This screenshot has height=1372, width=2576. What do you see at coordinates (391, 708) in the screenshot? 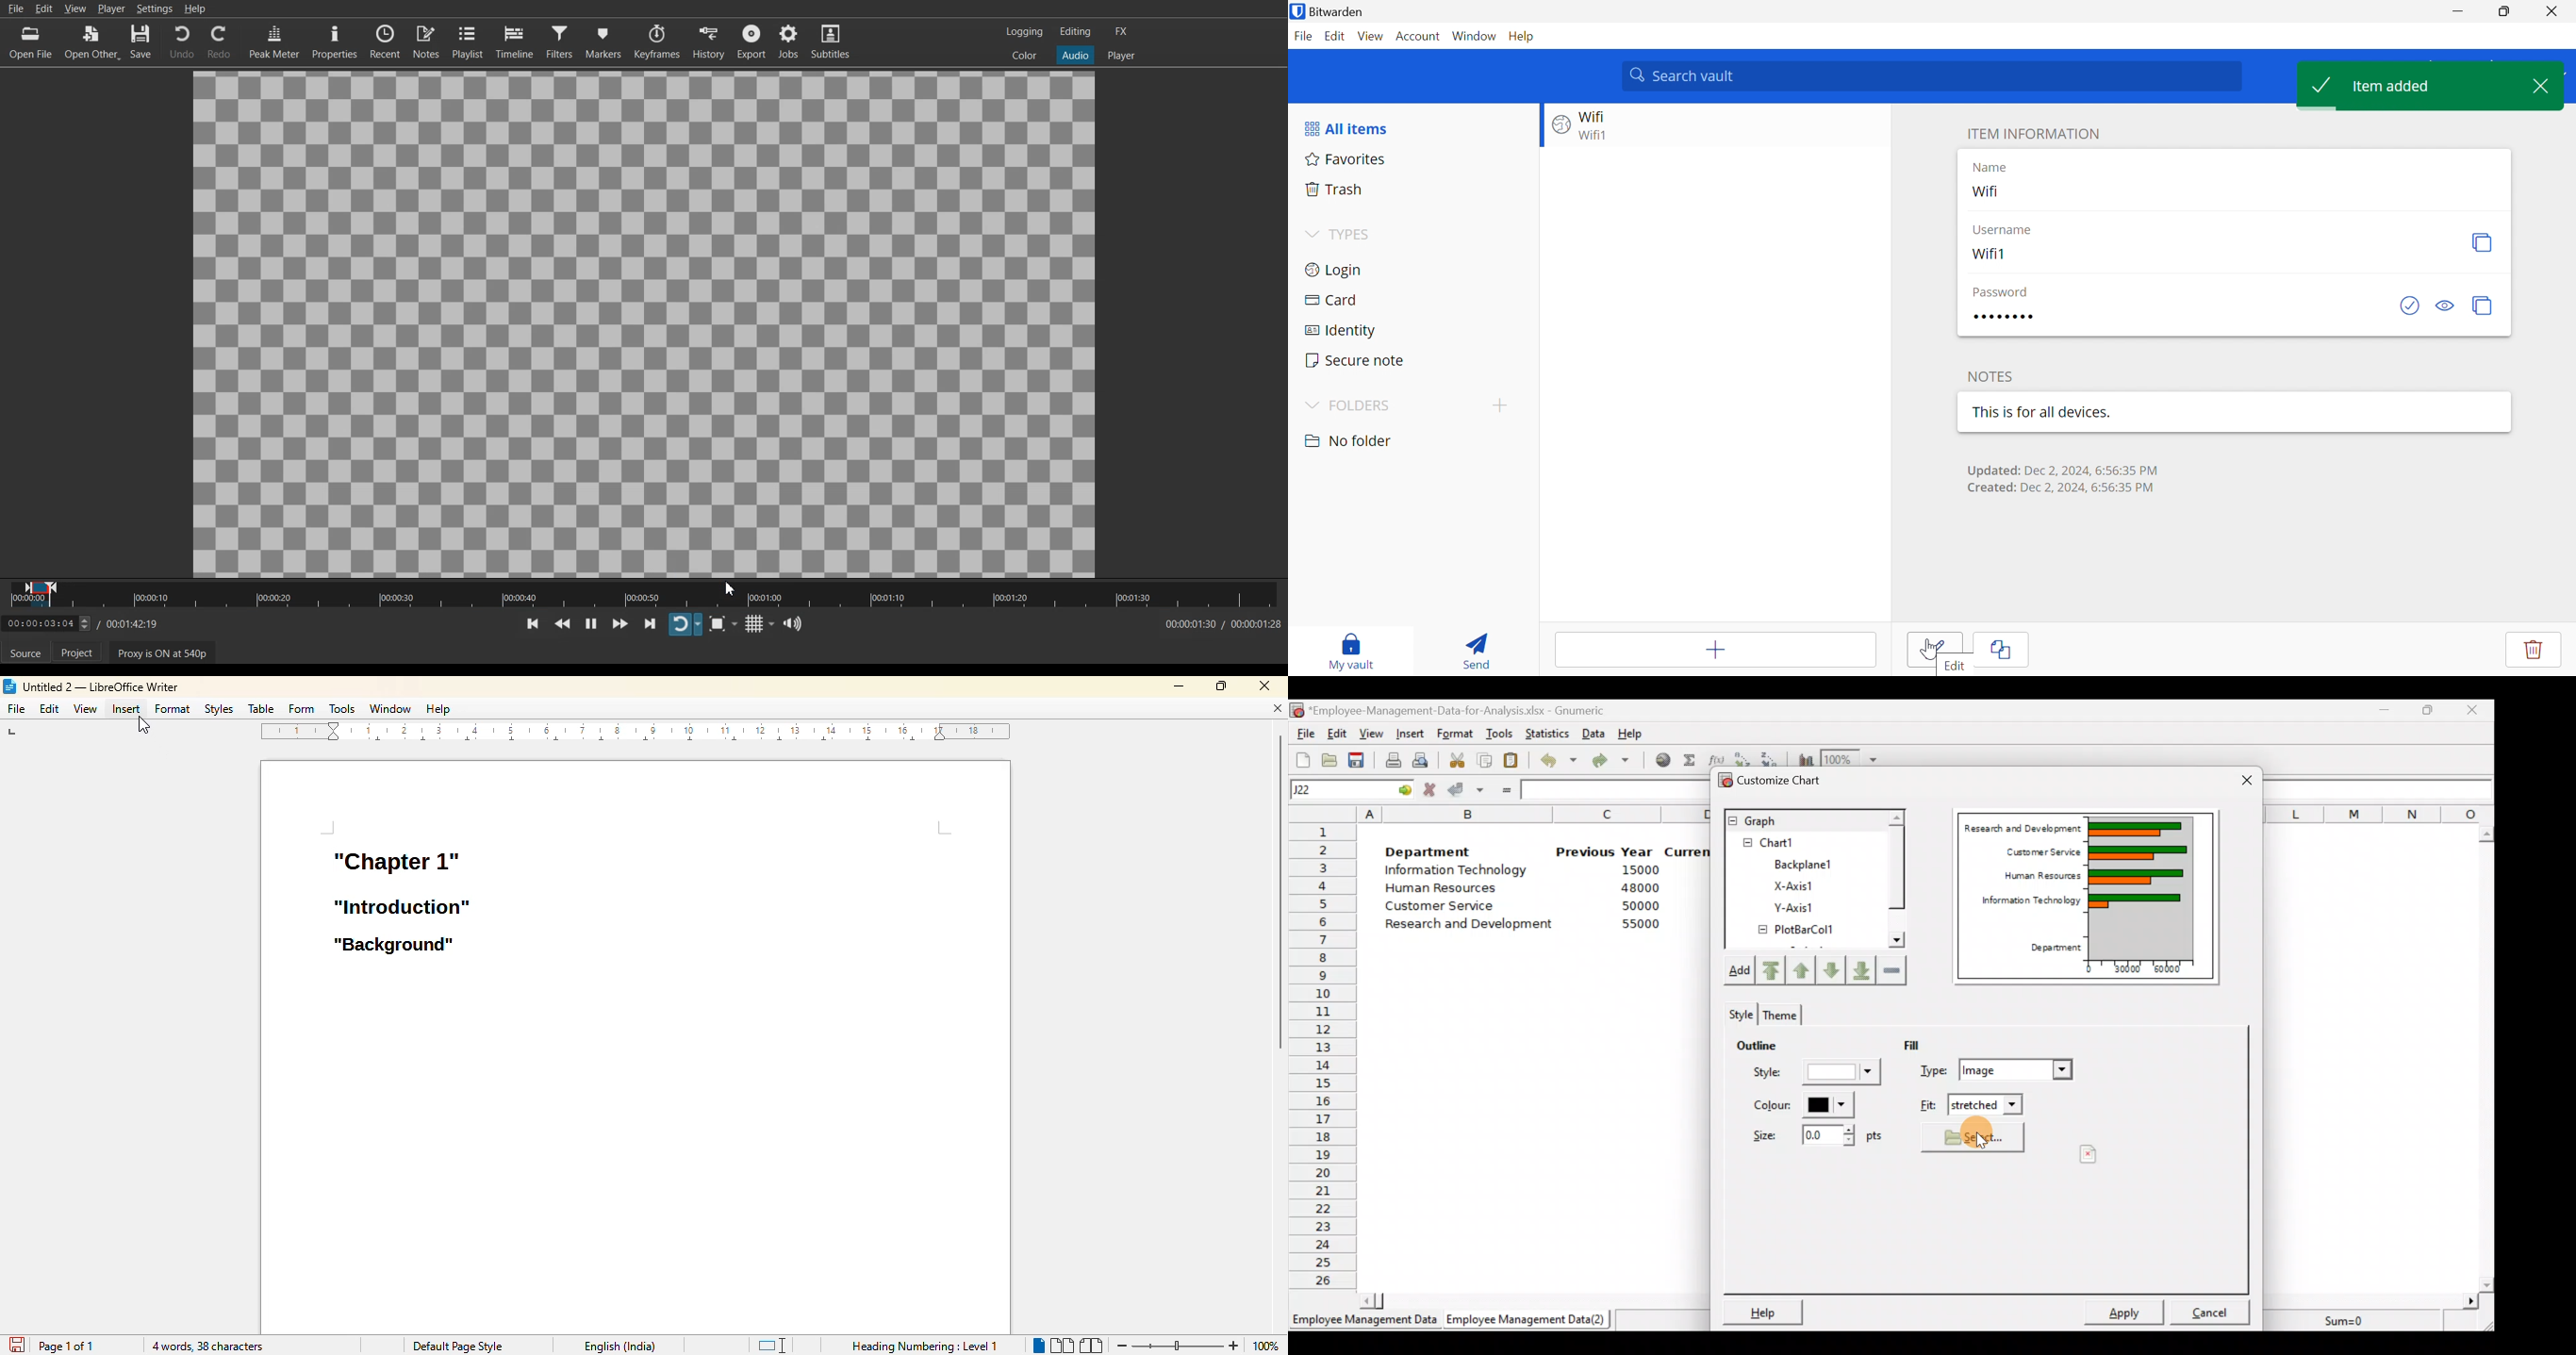
I see `window` at bounding box center [391, 708].